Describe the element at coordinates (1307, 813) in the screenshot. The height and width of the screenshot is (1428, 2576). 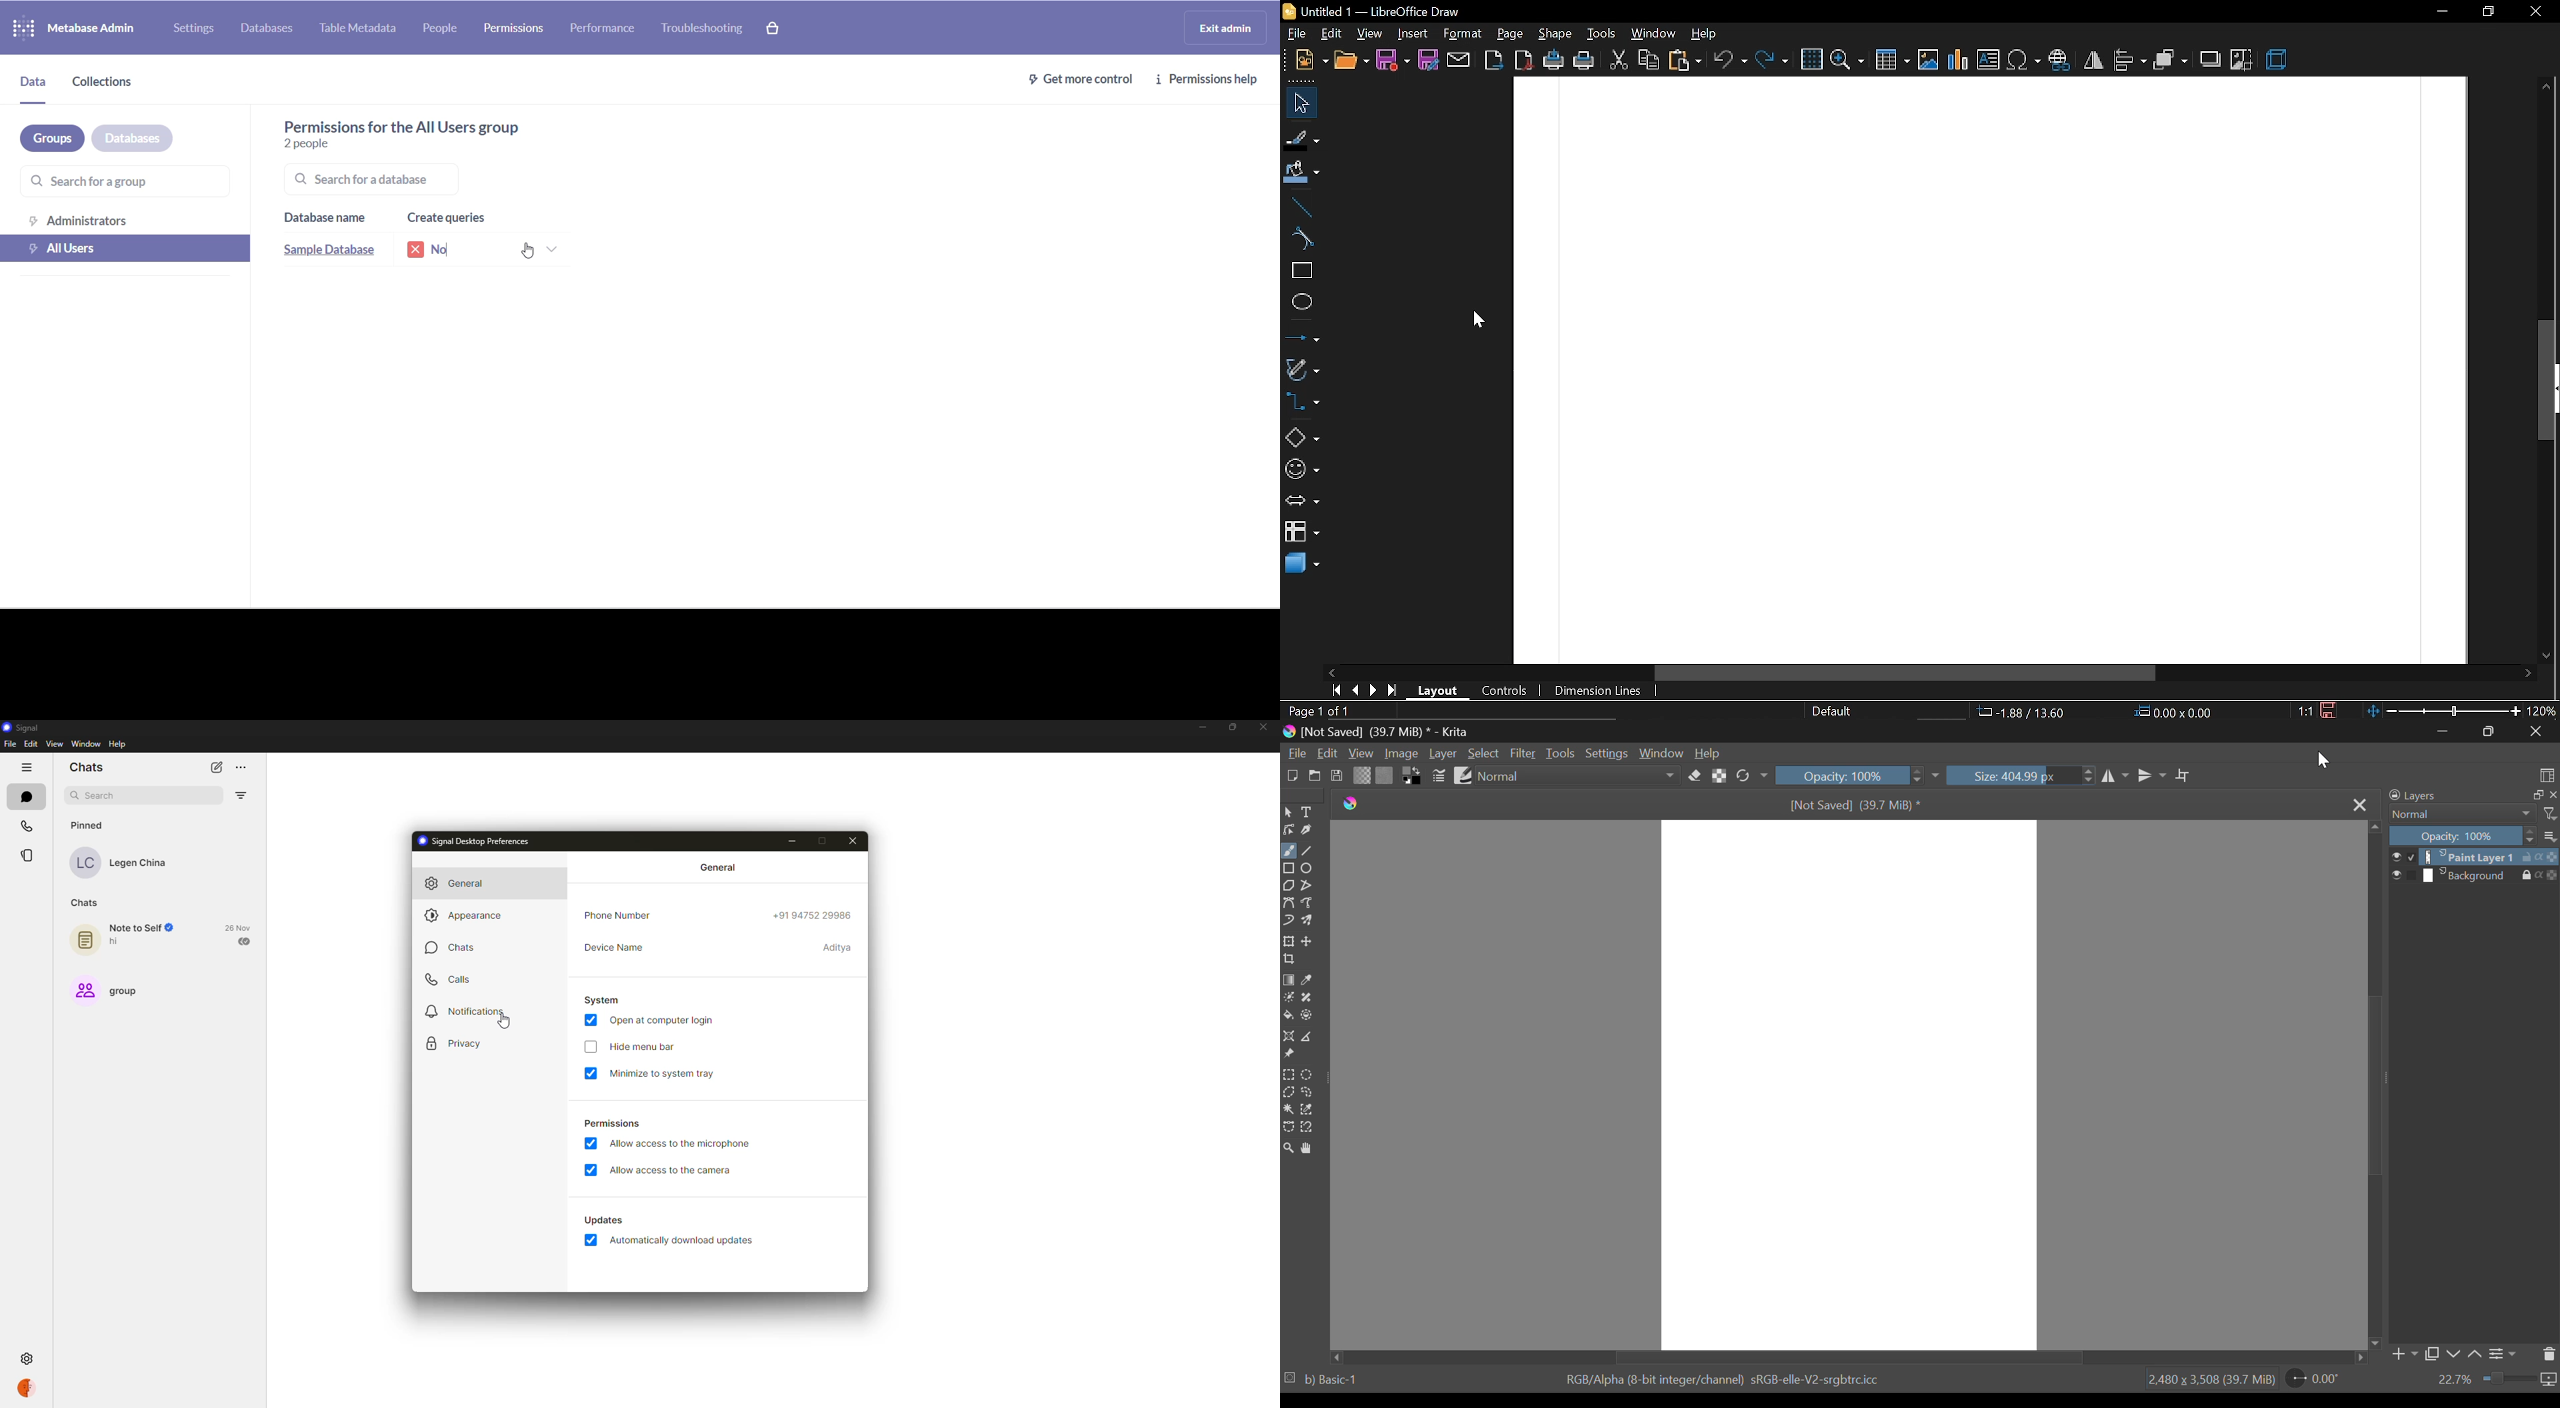
I see `Text` at that location.